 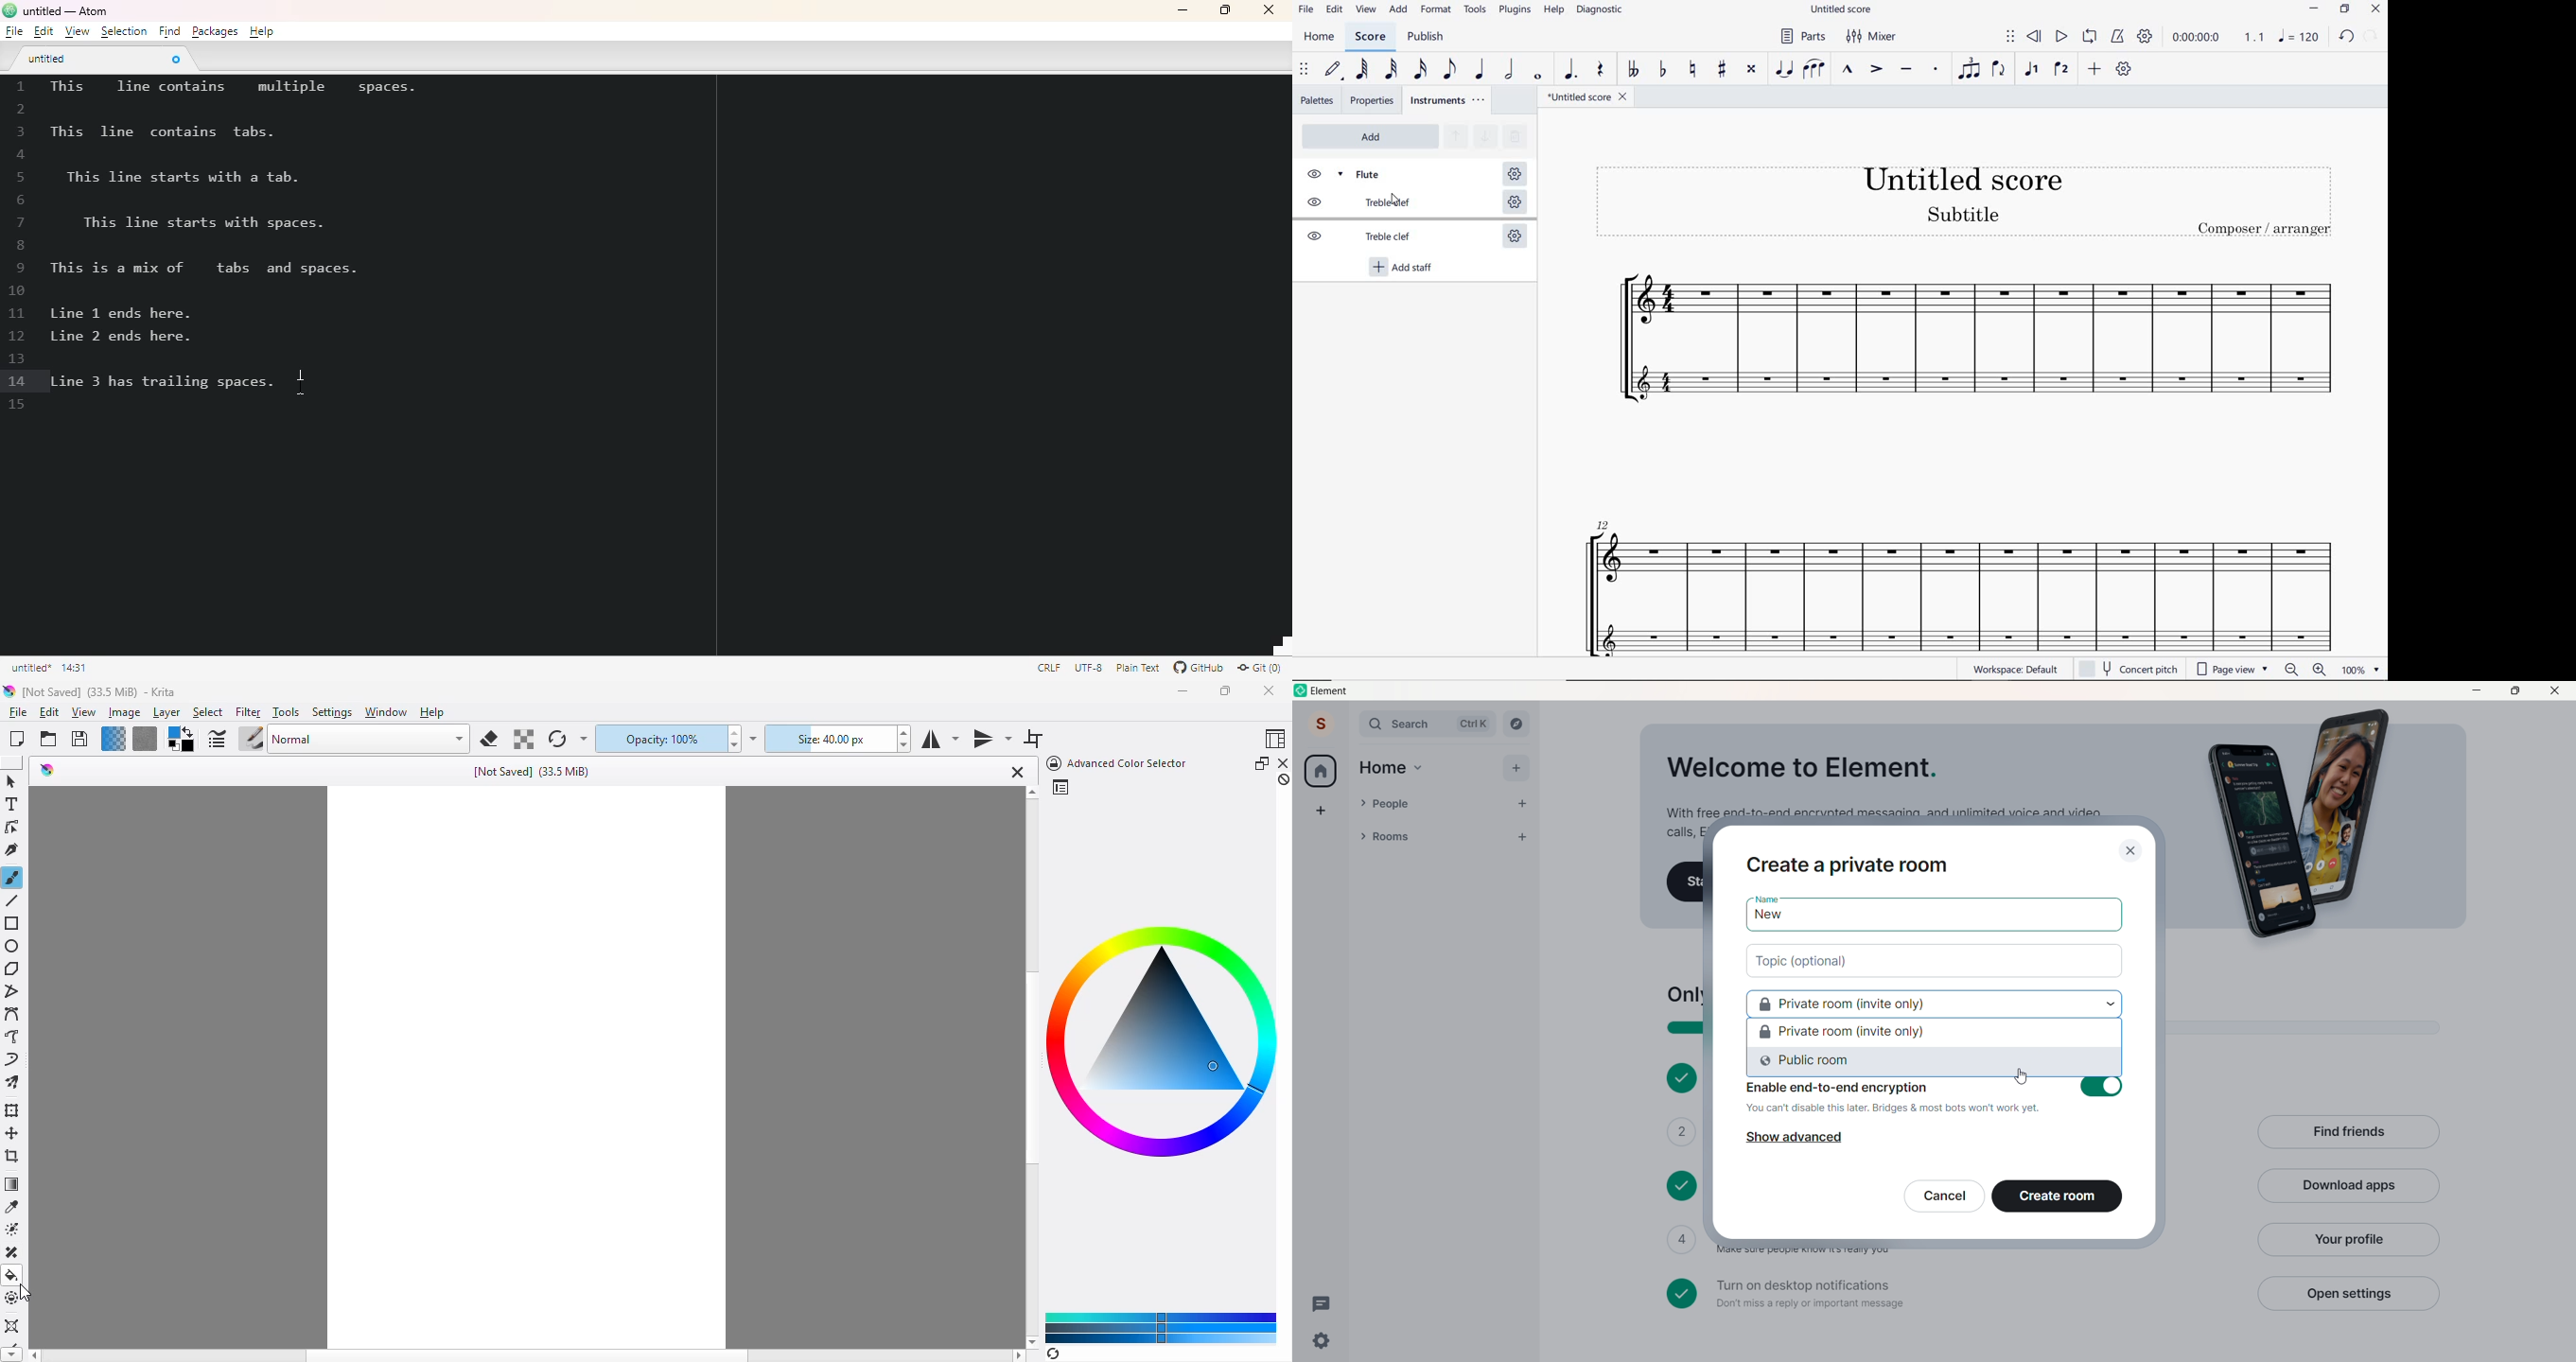 I want to click on Threads, so click(x=1324, y=1304).